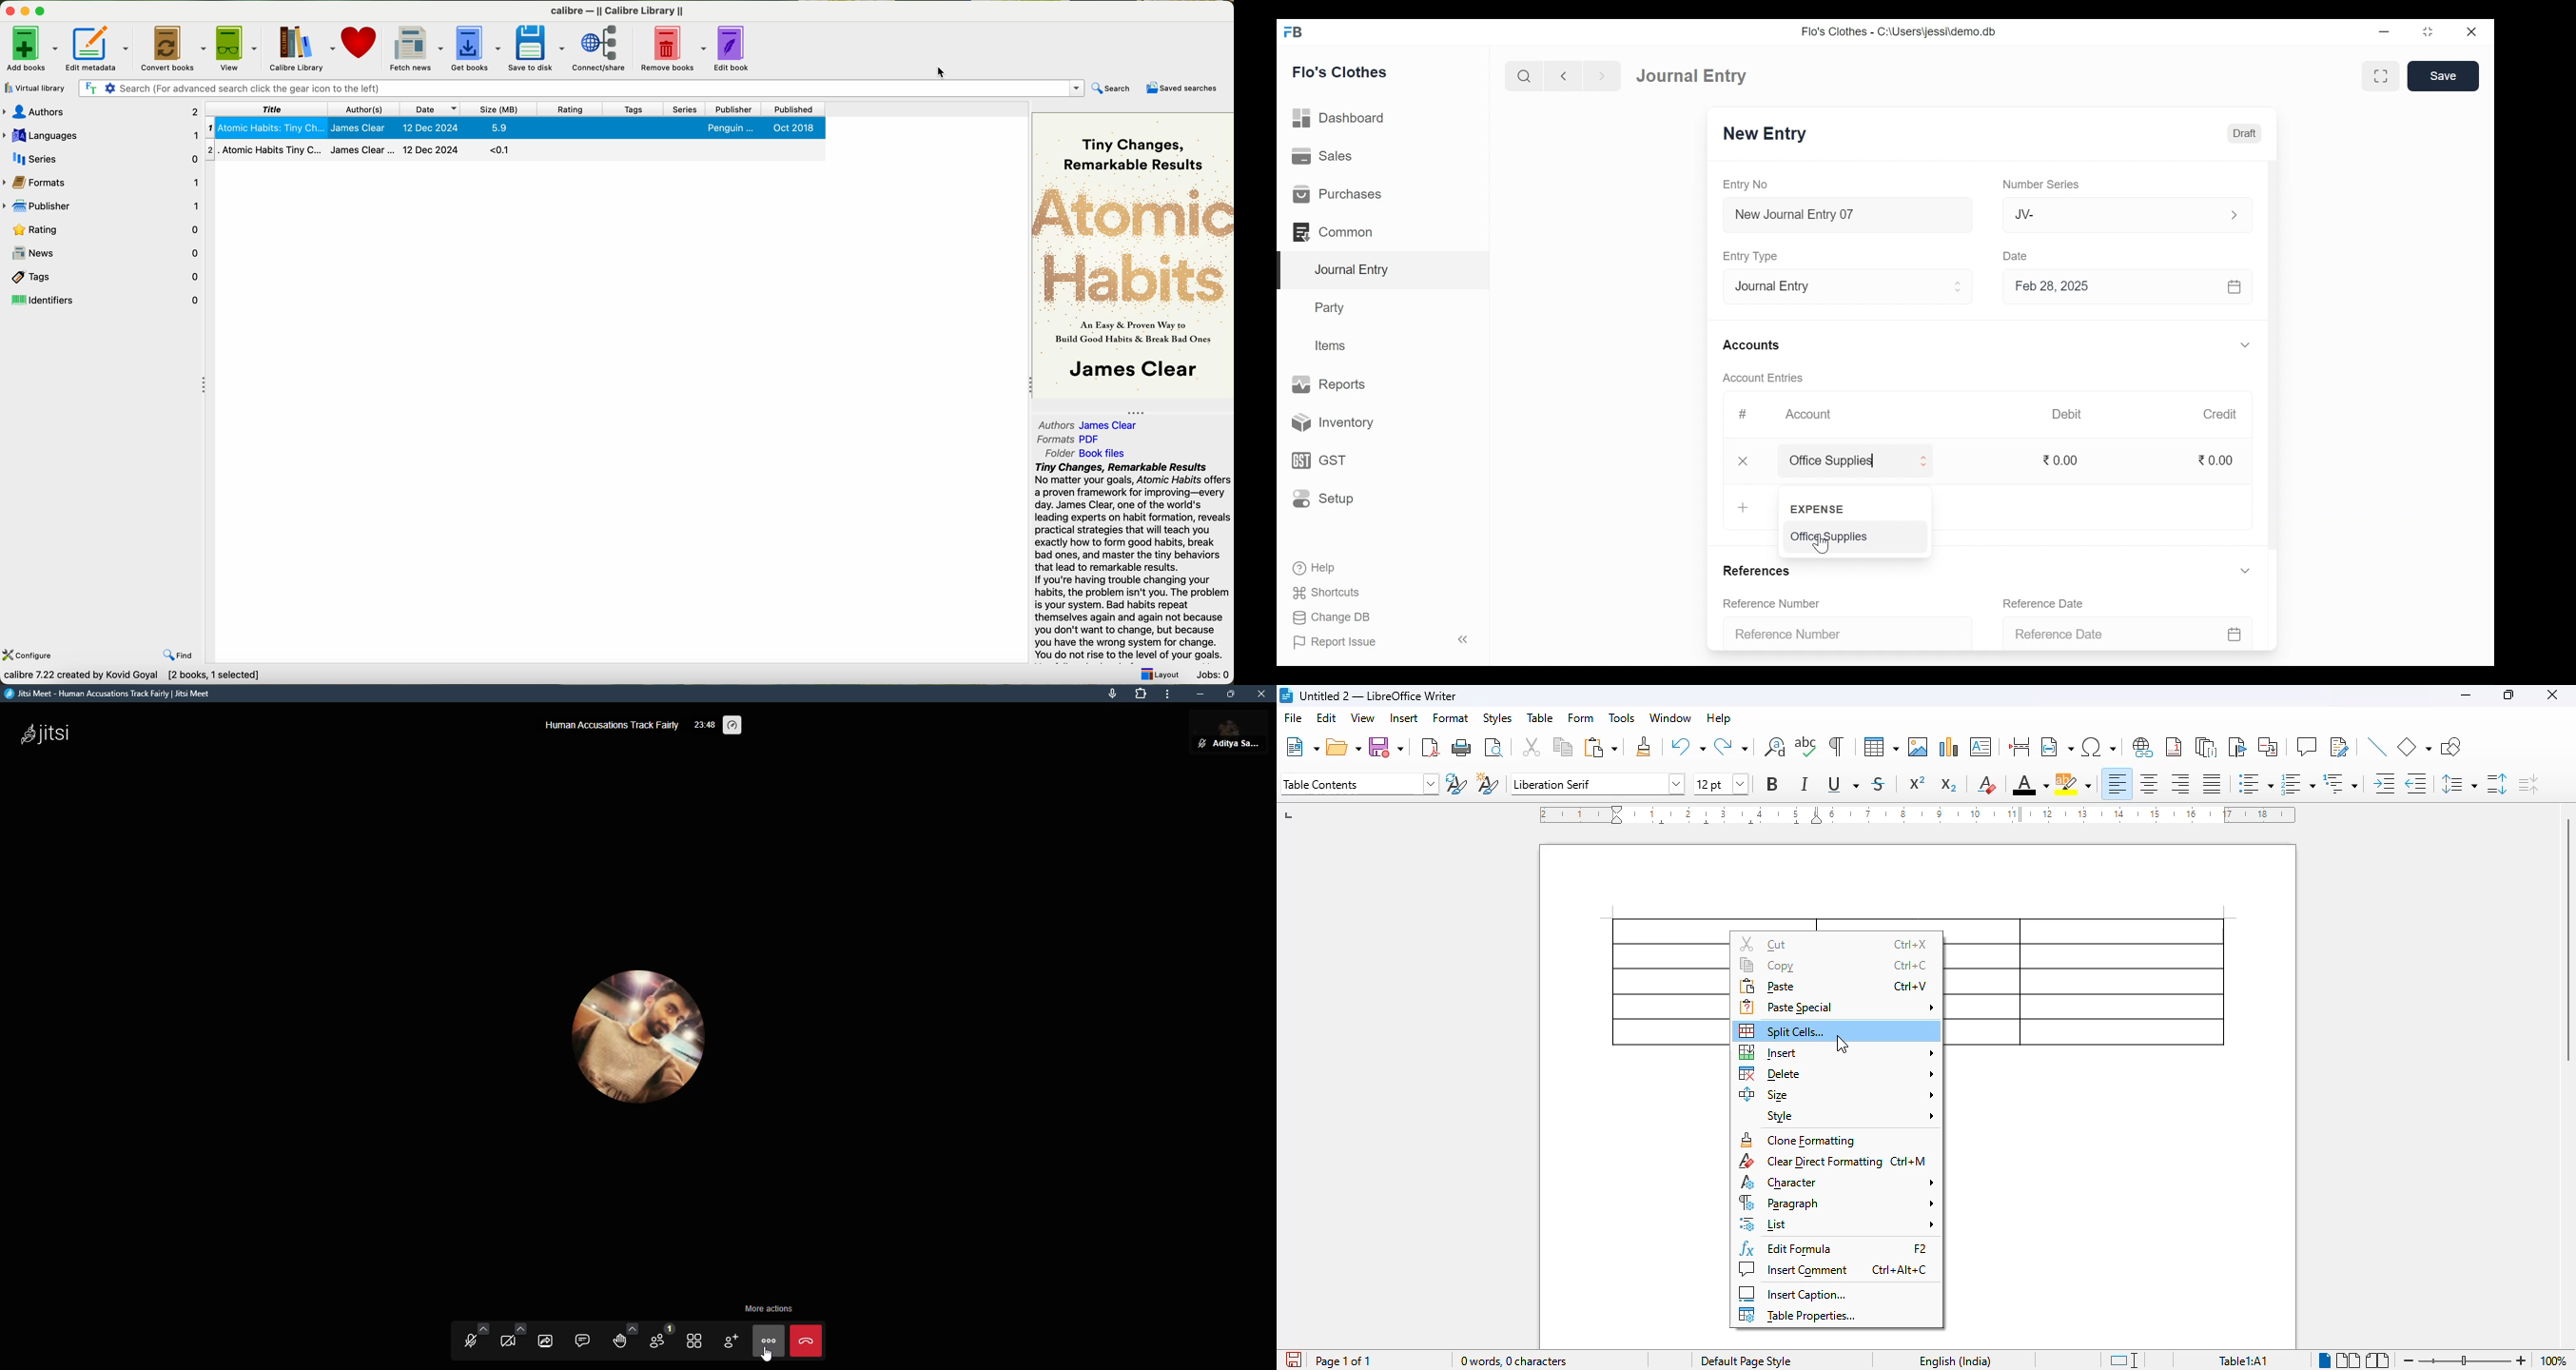 Image resolution: width=2576 pixels, height=1372 pixels. I want to click on select outline format, so click(2341, 783).